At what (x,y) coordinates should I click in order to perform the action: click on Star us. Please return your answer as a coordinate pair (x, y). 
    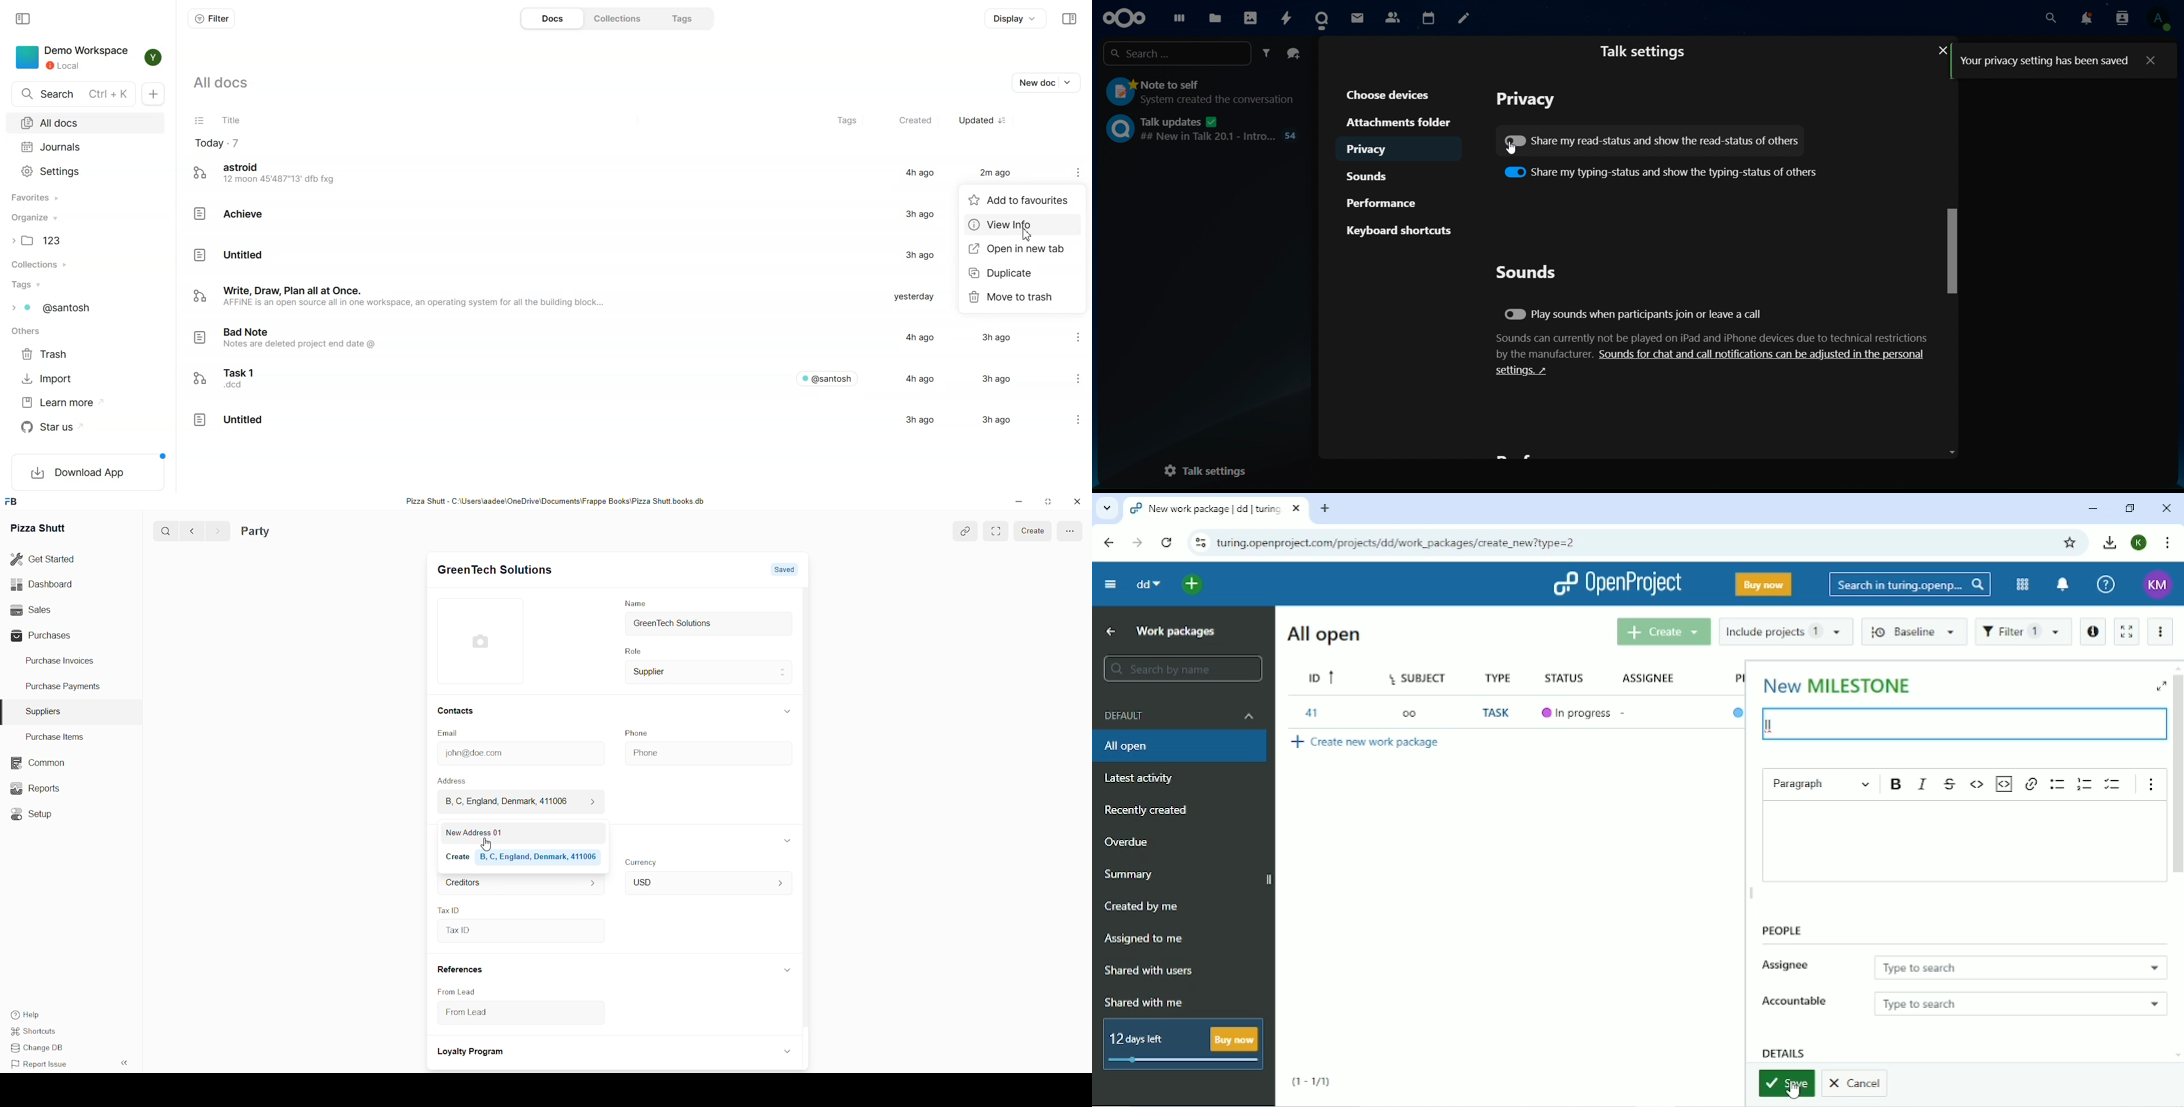
    Looking at the image, I should click on (56, 428).